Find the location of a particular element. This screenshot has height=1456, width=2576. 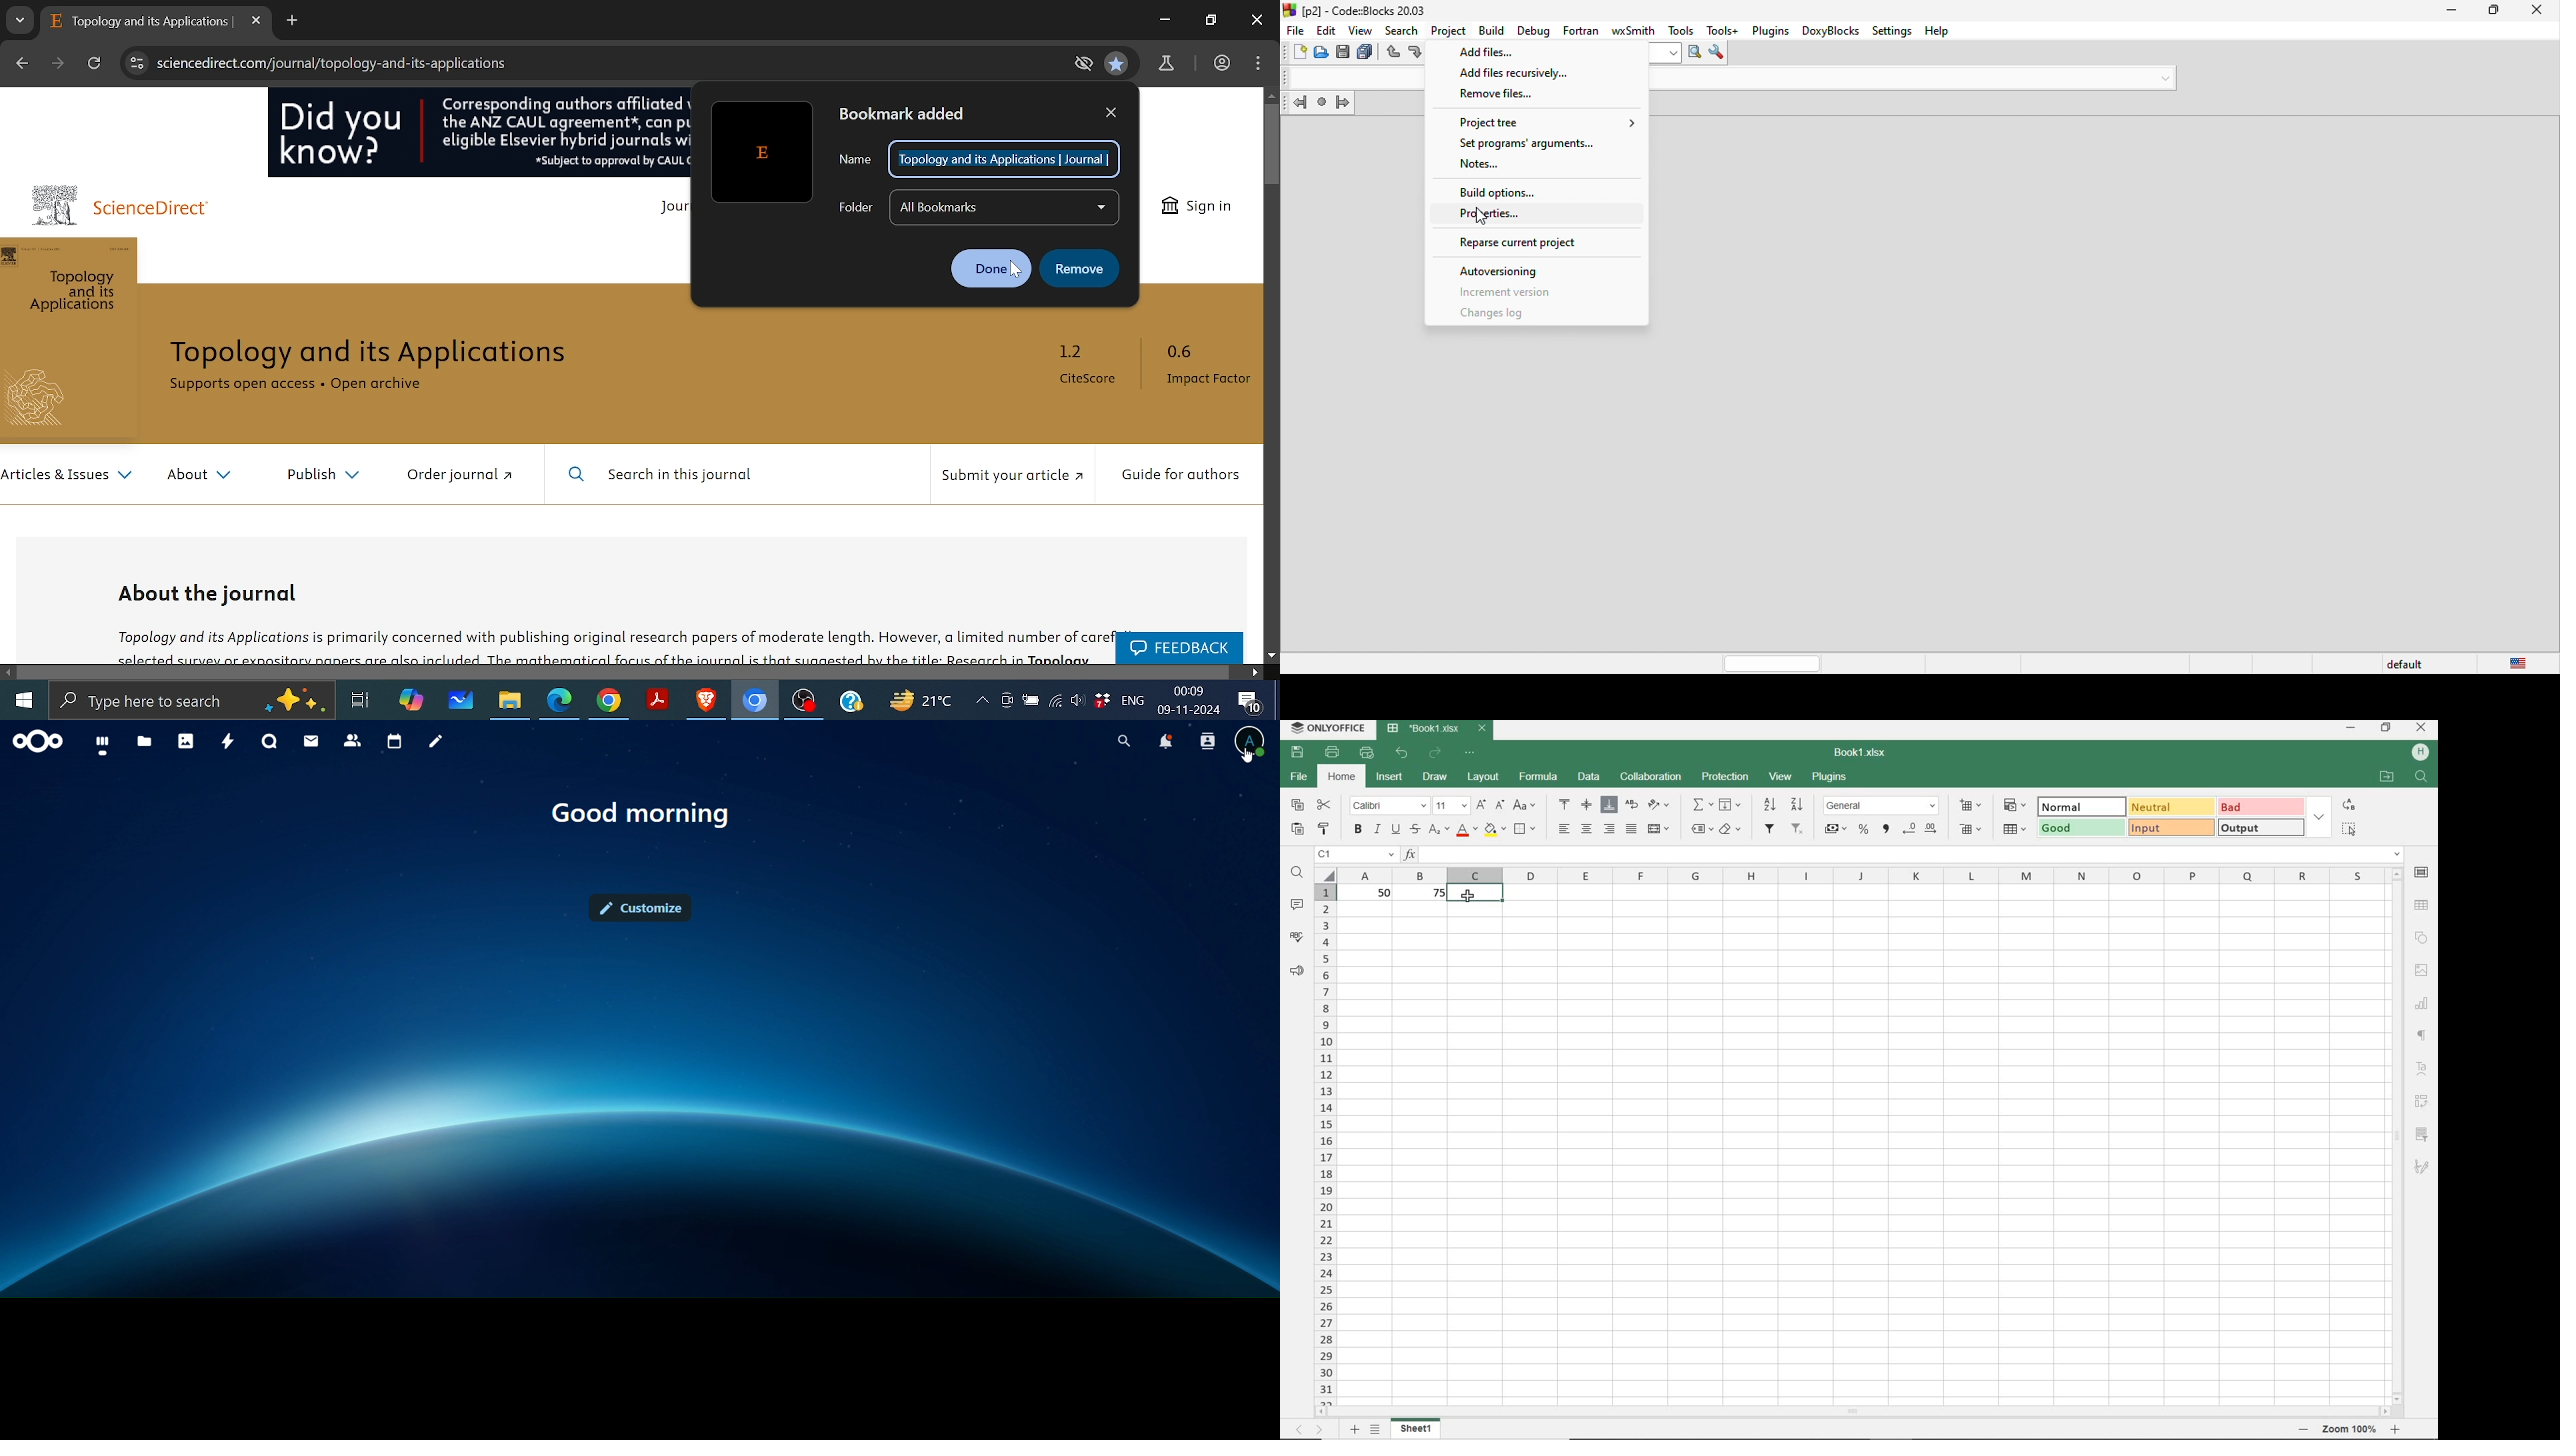

Corresponding authors affiliated with institutions in

the ANZ CAUL agreement, can publish open access in

eligible Elsevier hybrid journals without paying an APC
“Subject to approval by CAUL Consortium agreement partner is located at coordinates (563, 133).